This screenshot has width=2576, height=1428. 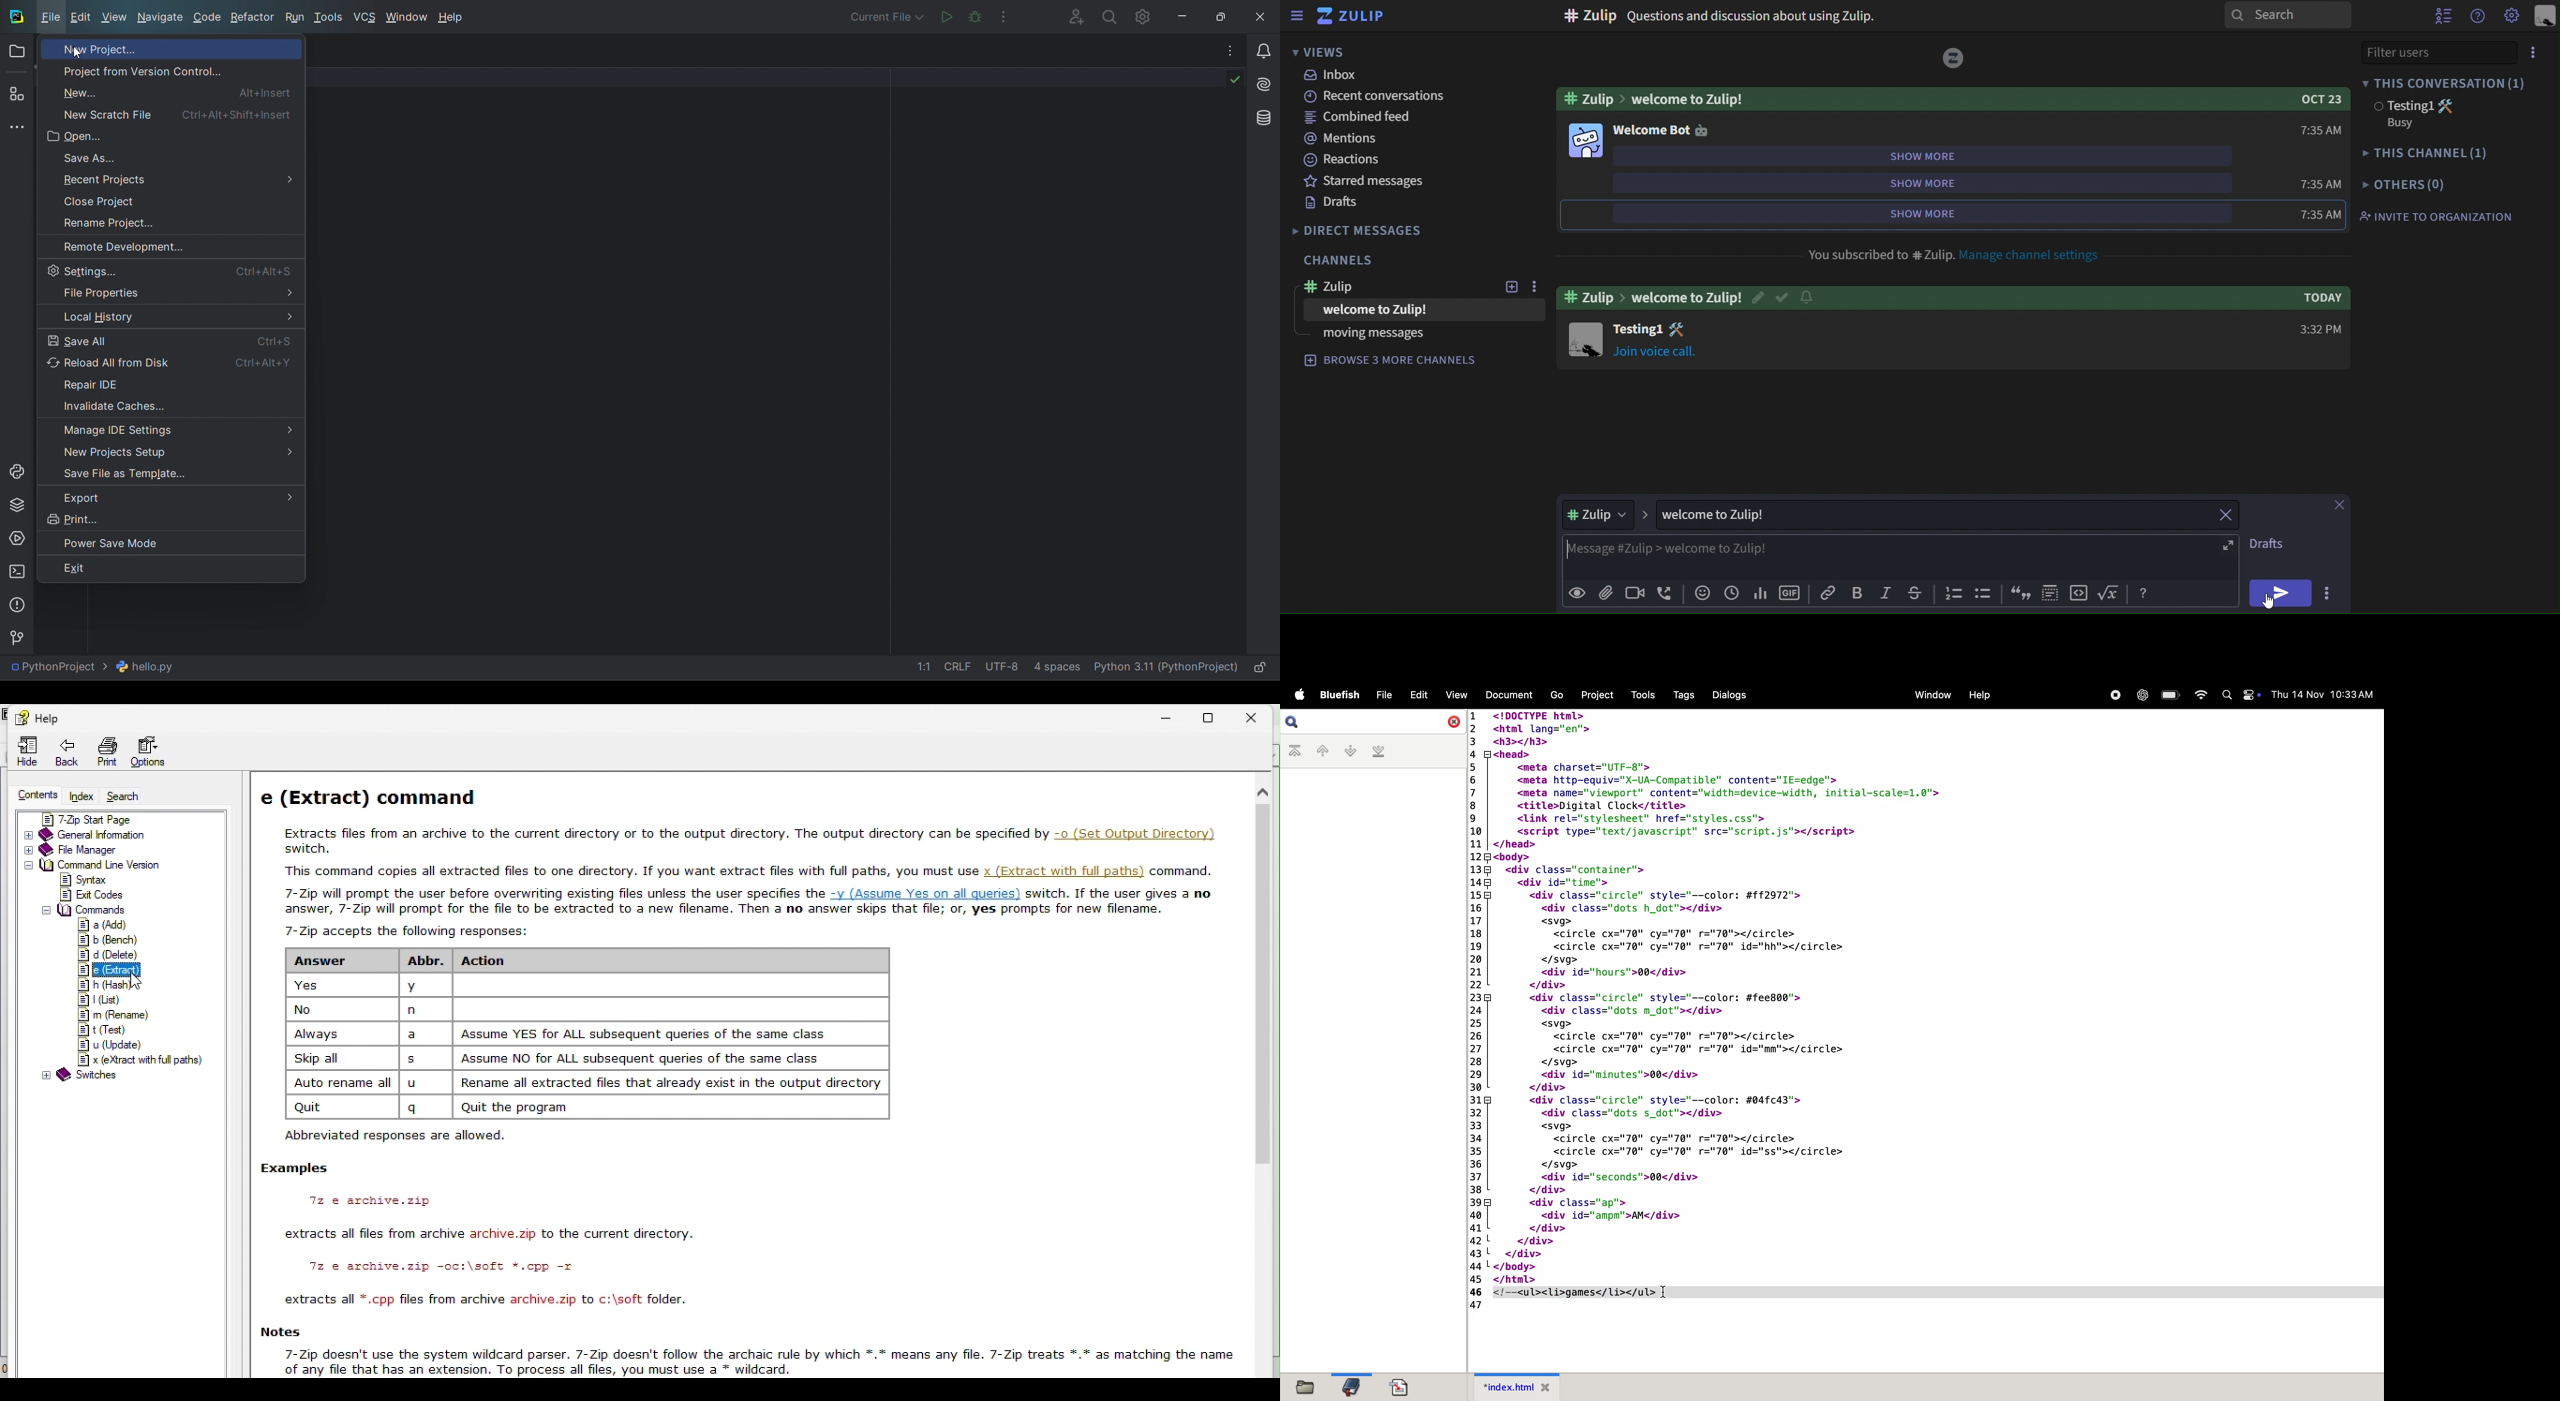 What do you see at coordinates (164, 219) in the screenshot?
I see `rename` at bounding box center [164, 219].